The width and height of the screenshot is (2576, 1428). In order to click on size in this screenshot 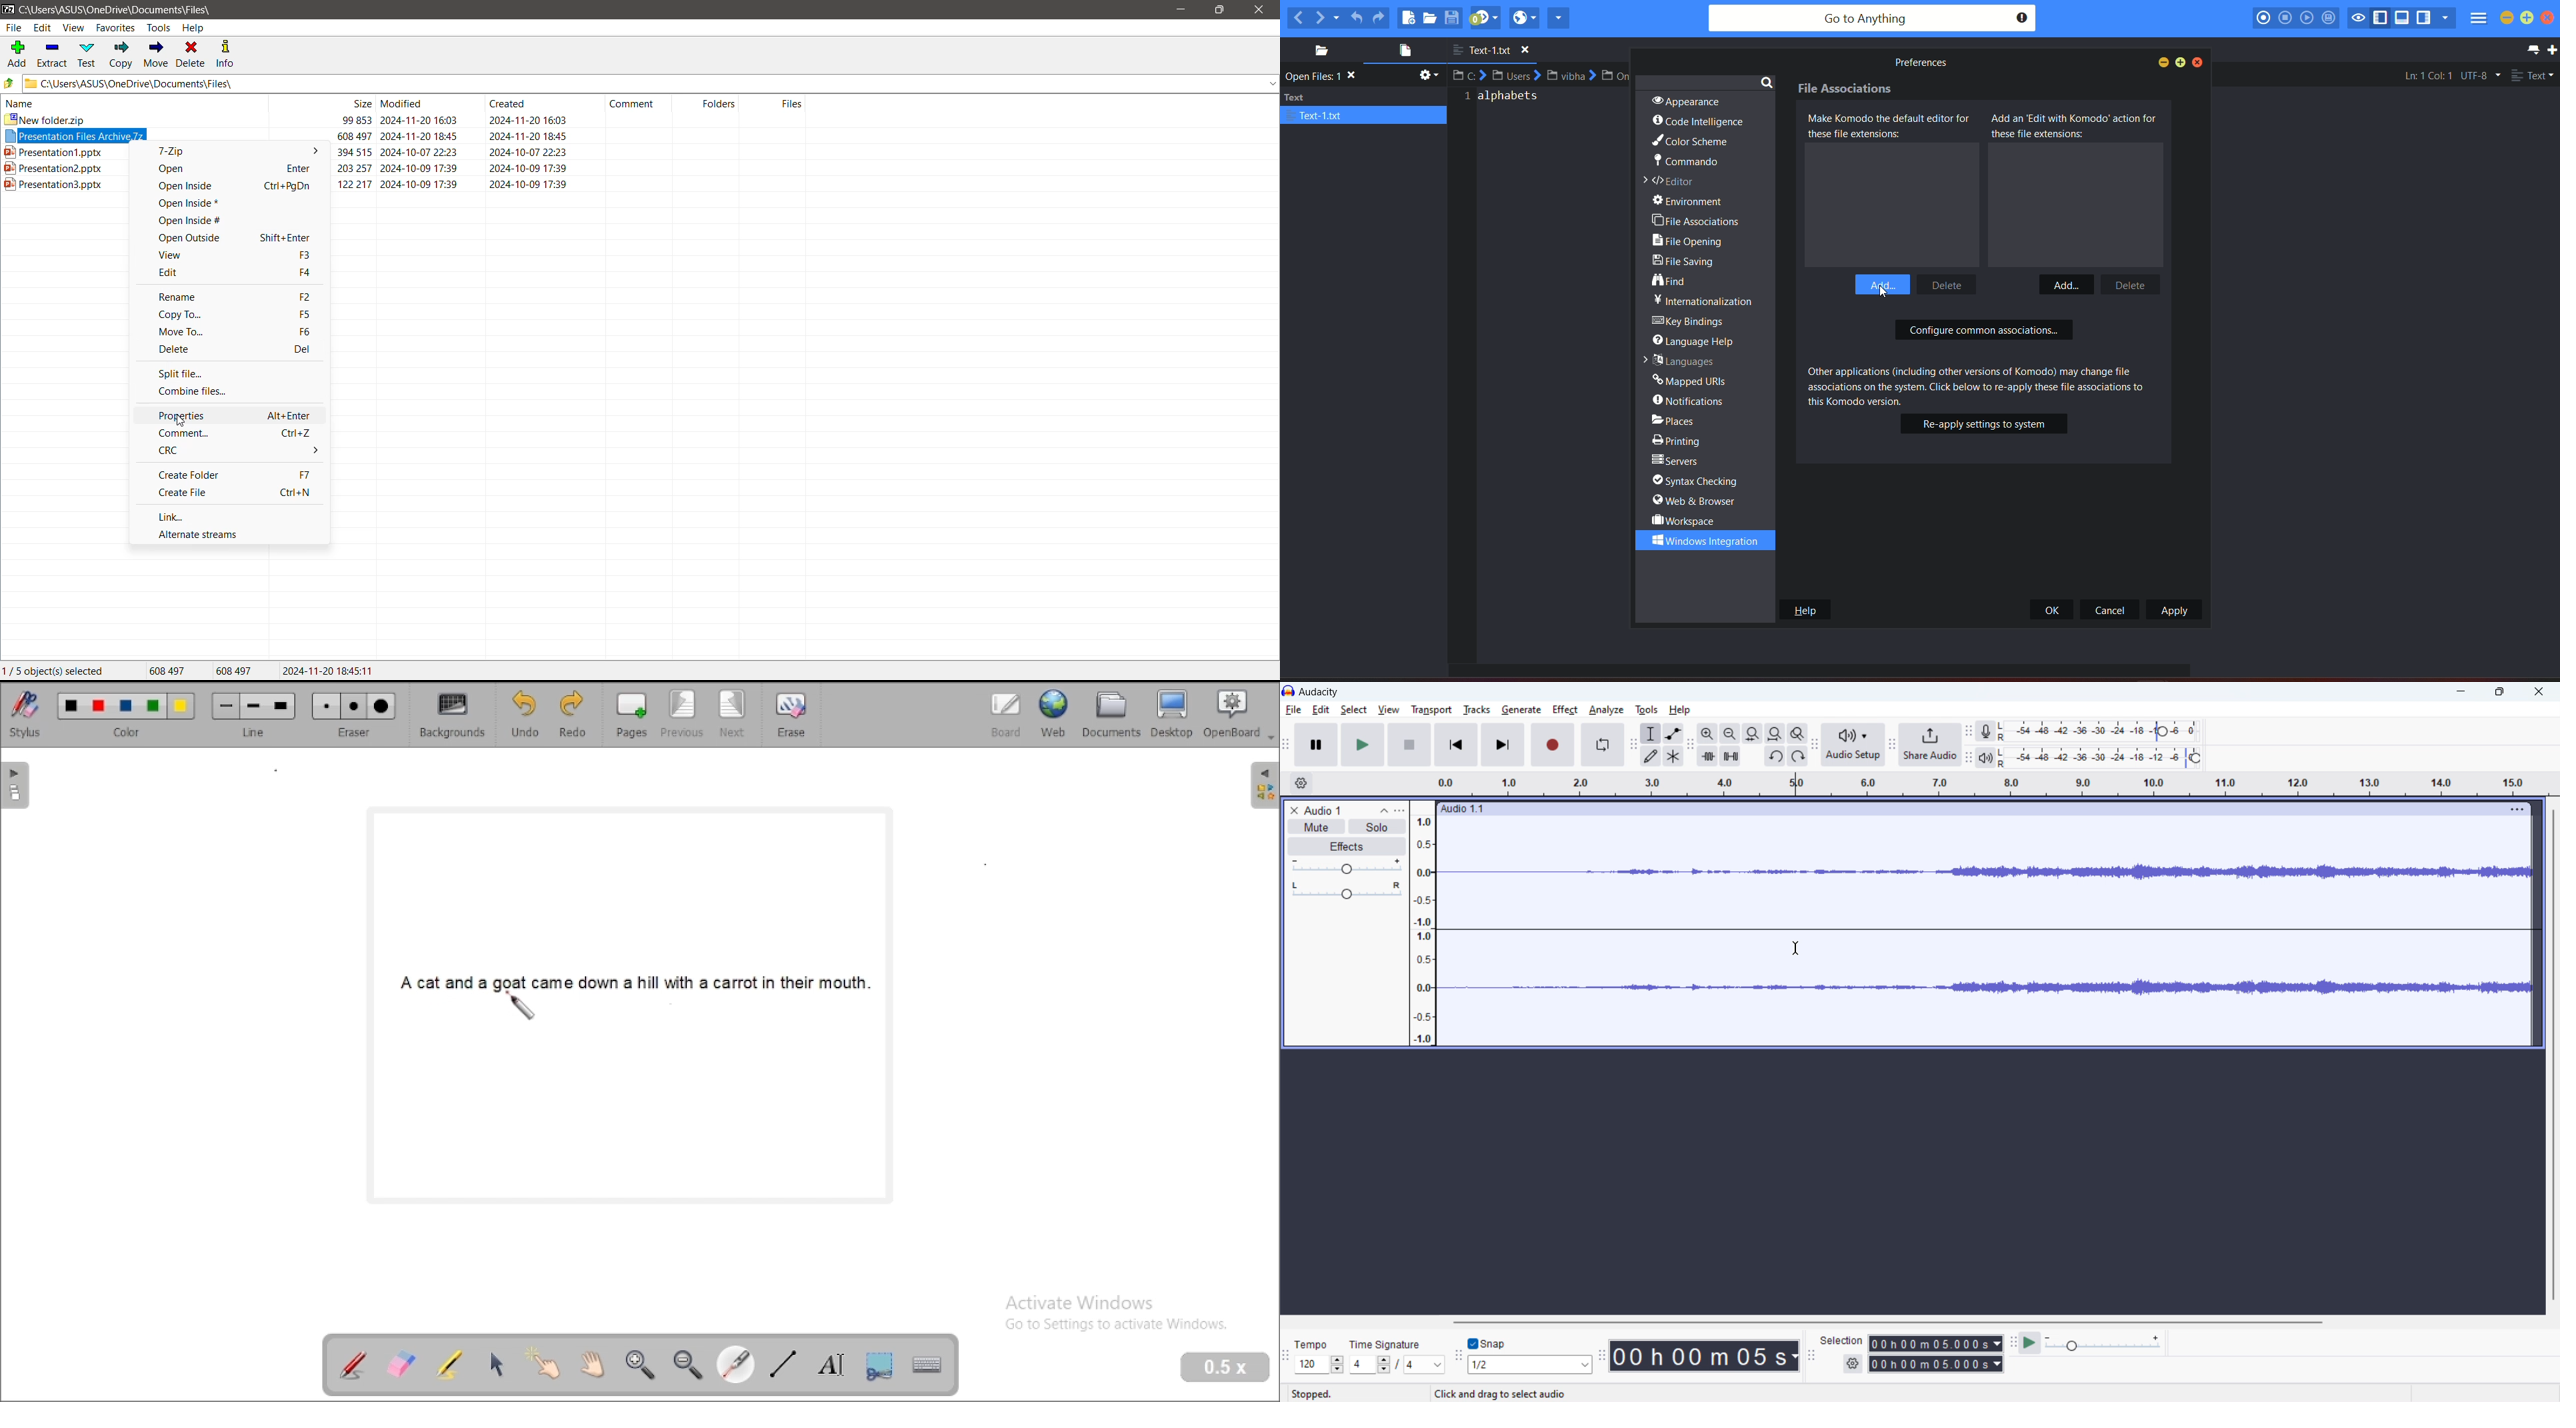, I will do `click(321, 103)`.